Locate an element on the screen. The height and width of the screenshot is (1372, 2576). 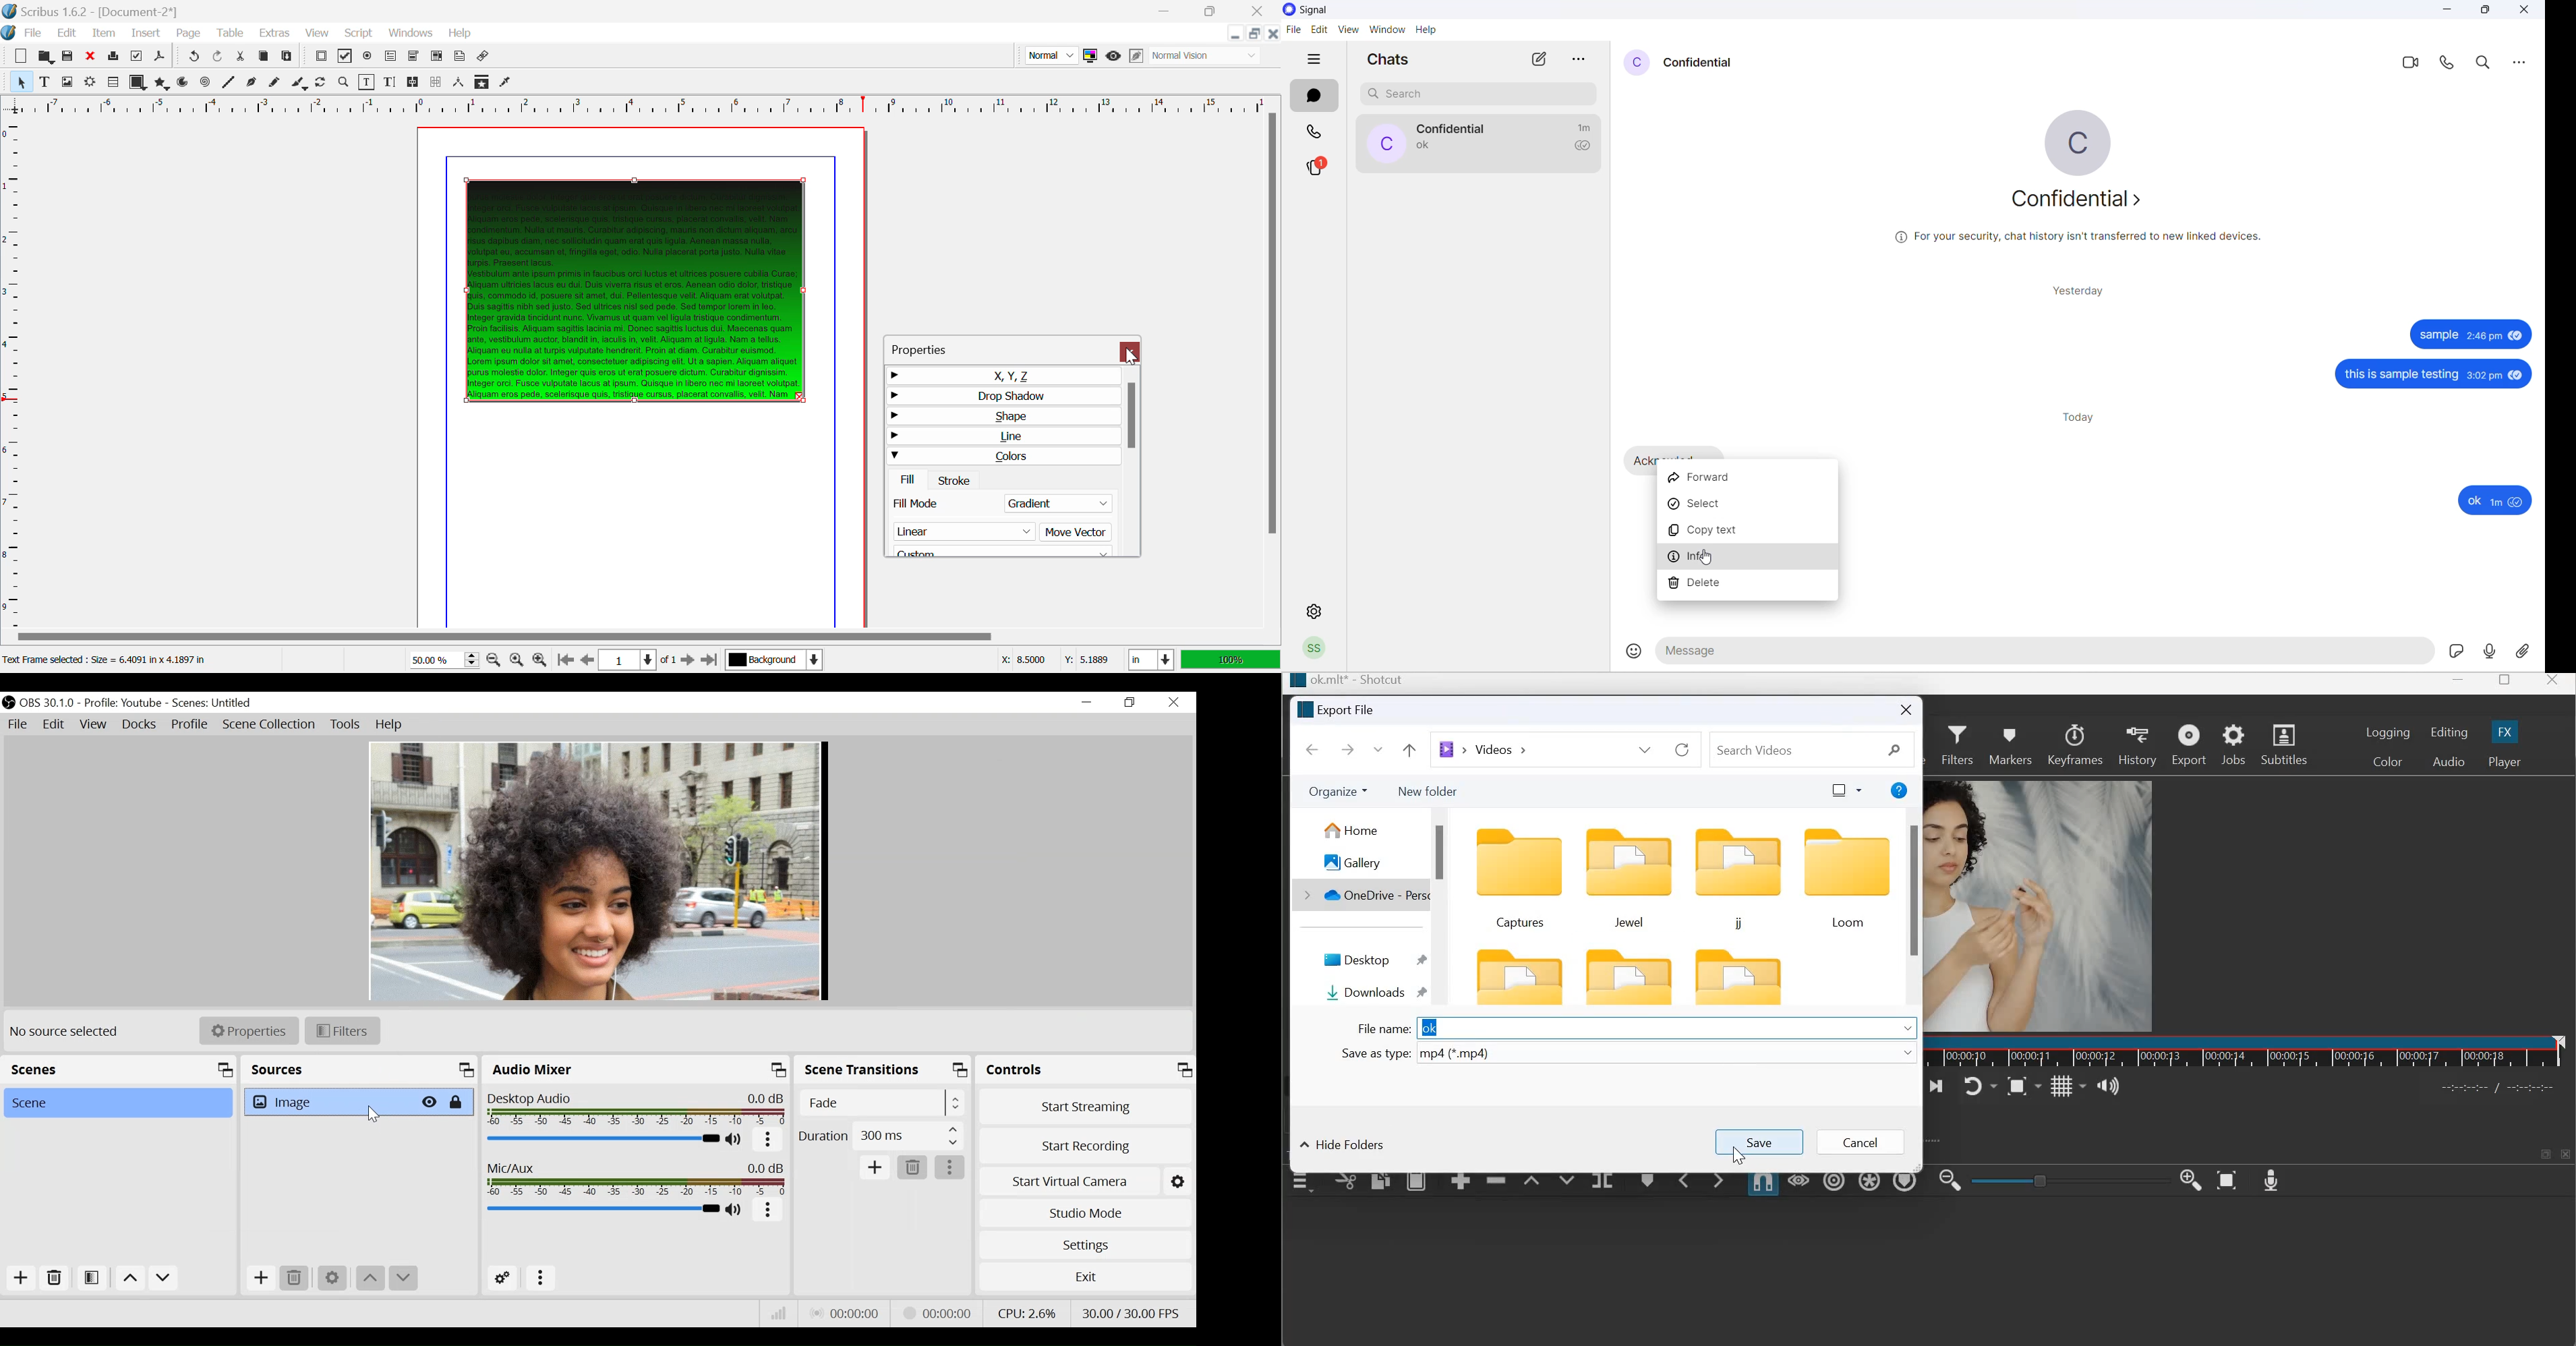
Home is located at coordinates (1351, 829).